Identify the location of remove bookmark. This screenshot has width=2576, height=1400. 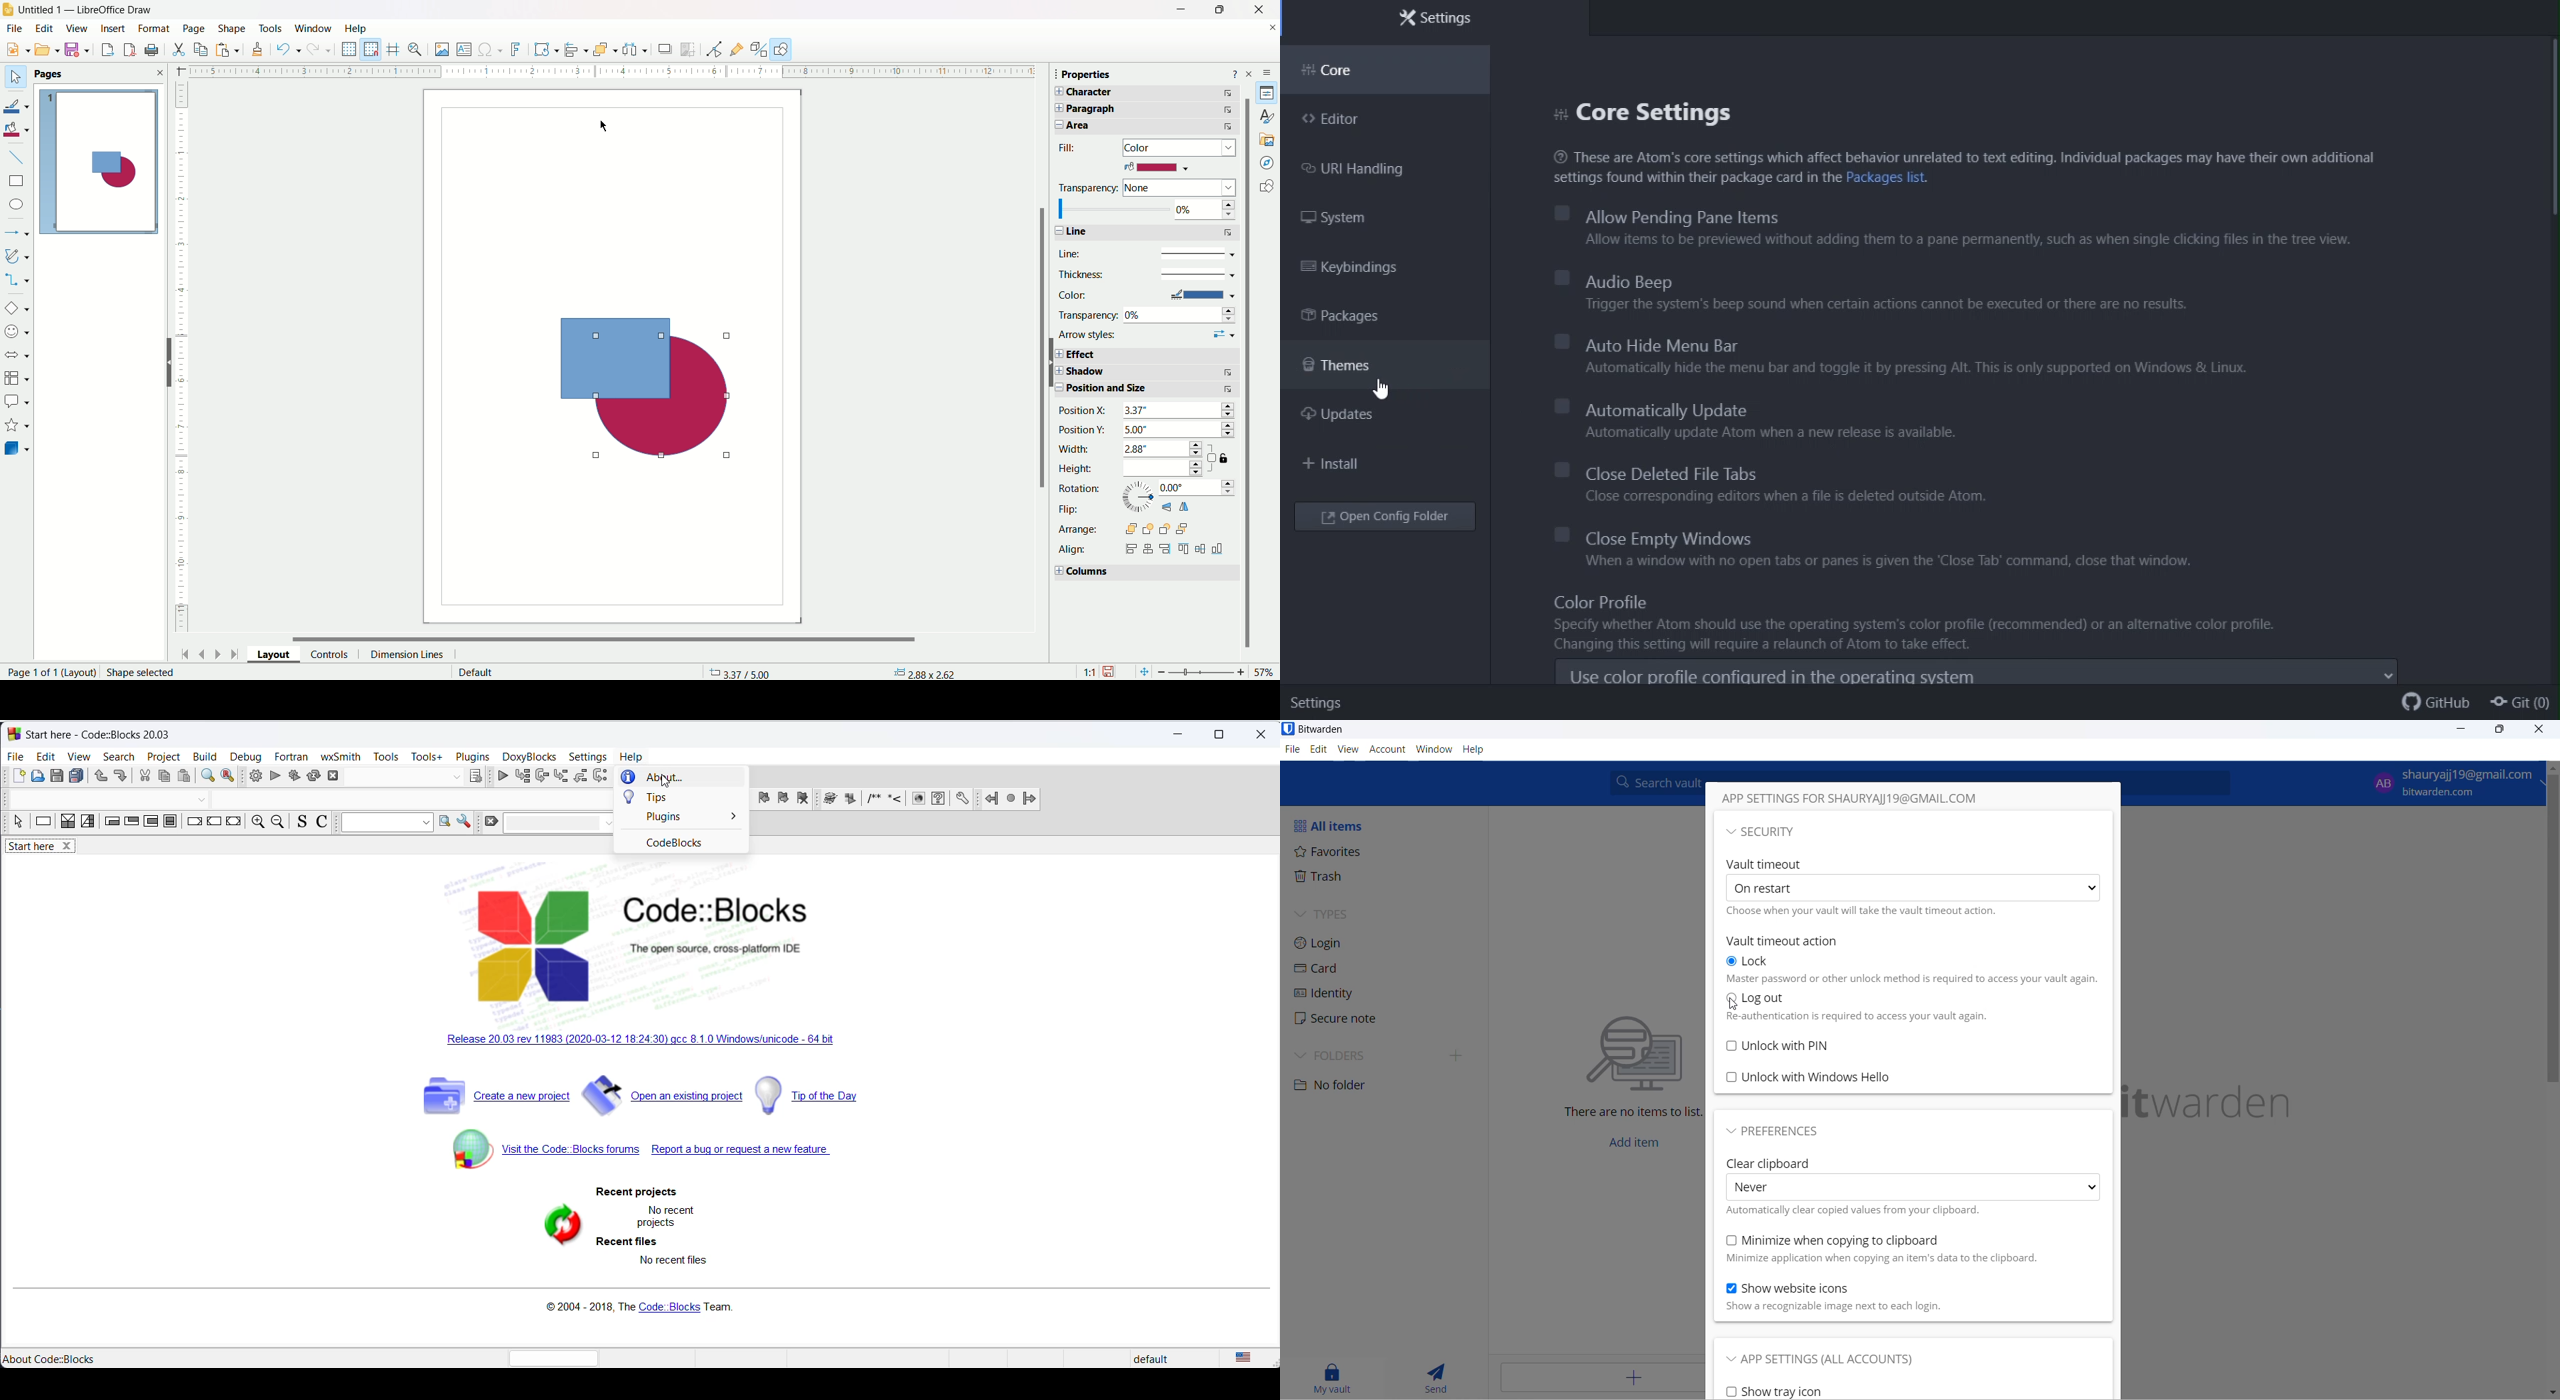
(804, 800).